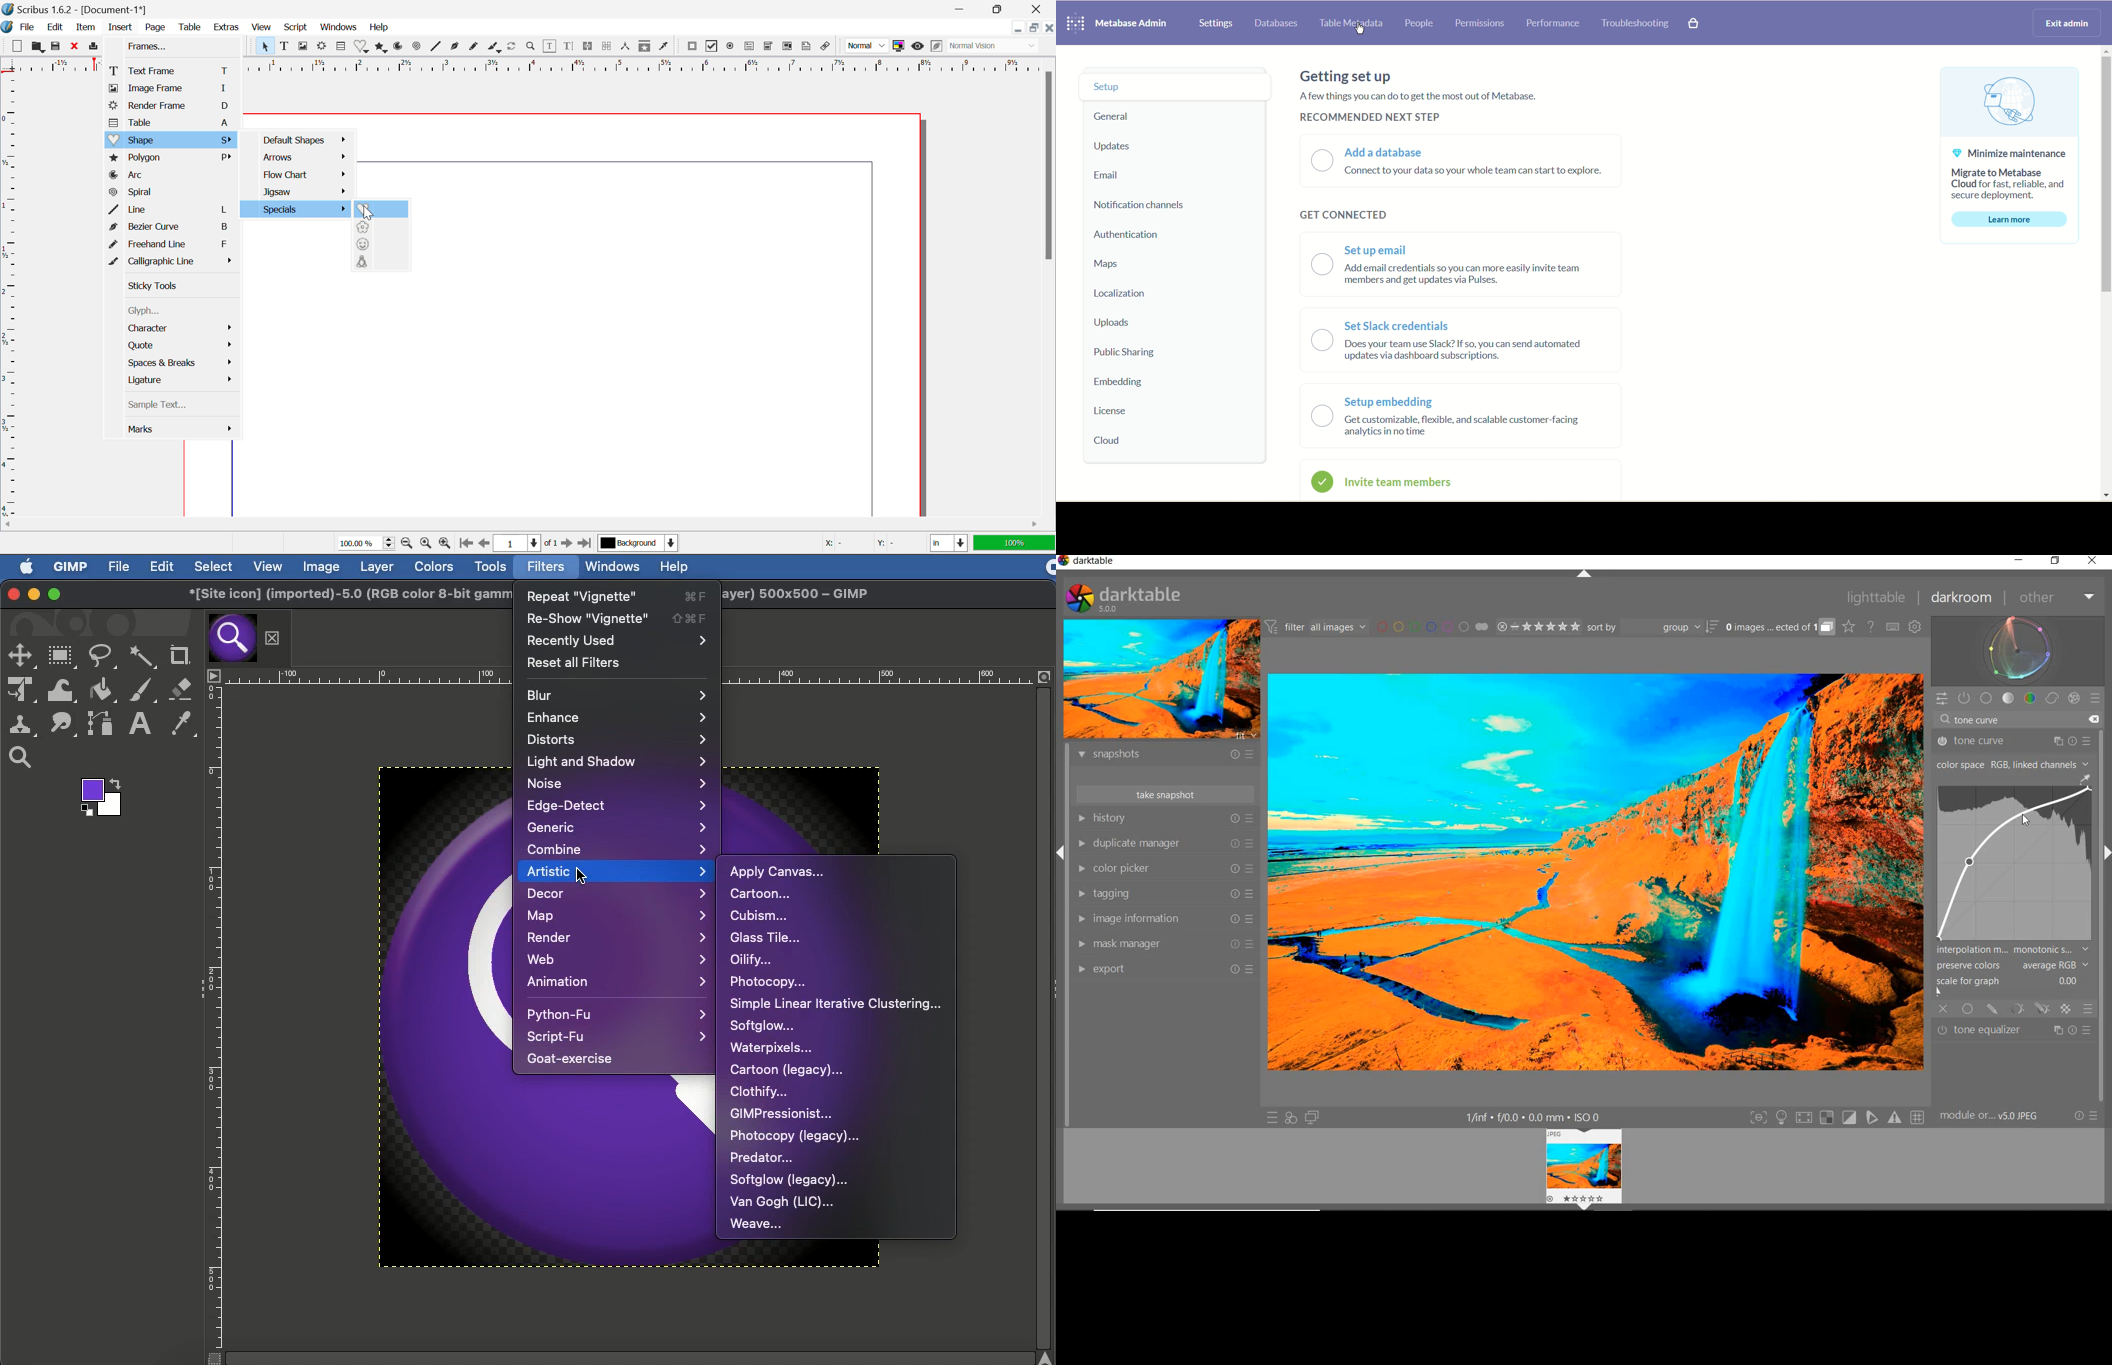 This screenshot has height=1372, width=2128. What do you see at coordinates (175, 345) in the screenshot?
I see `Quote` at bounding box center [175, 345].